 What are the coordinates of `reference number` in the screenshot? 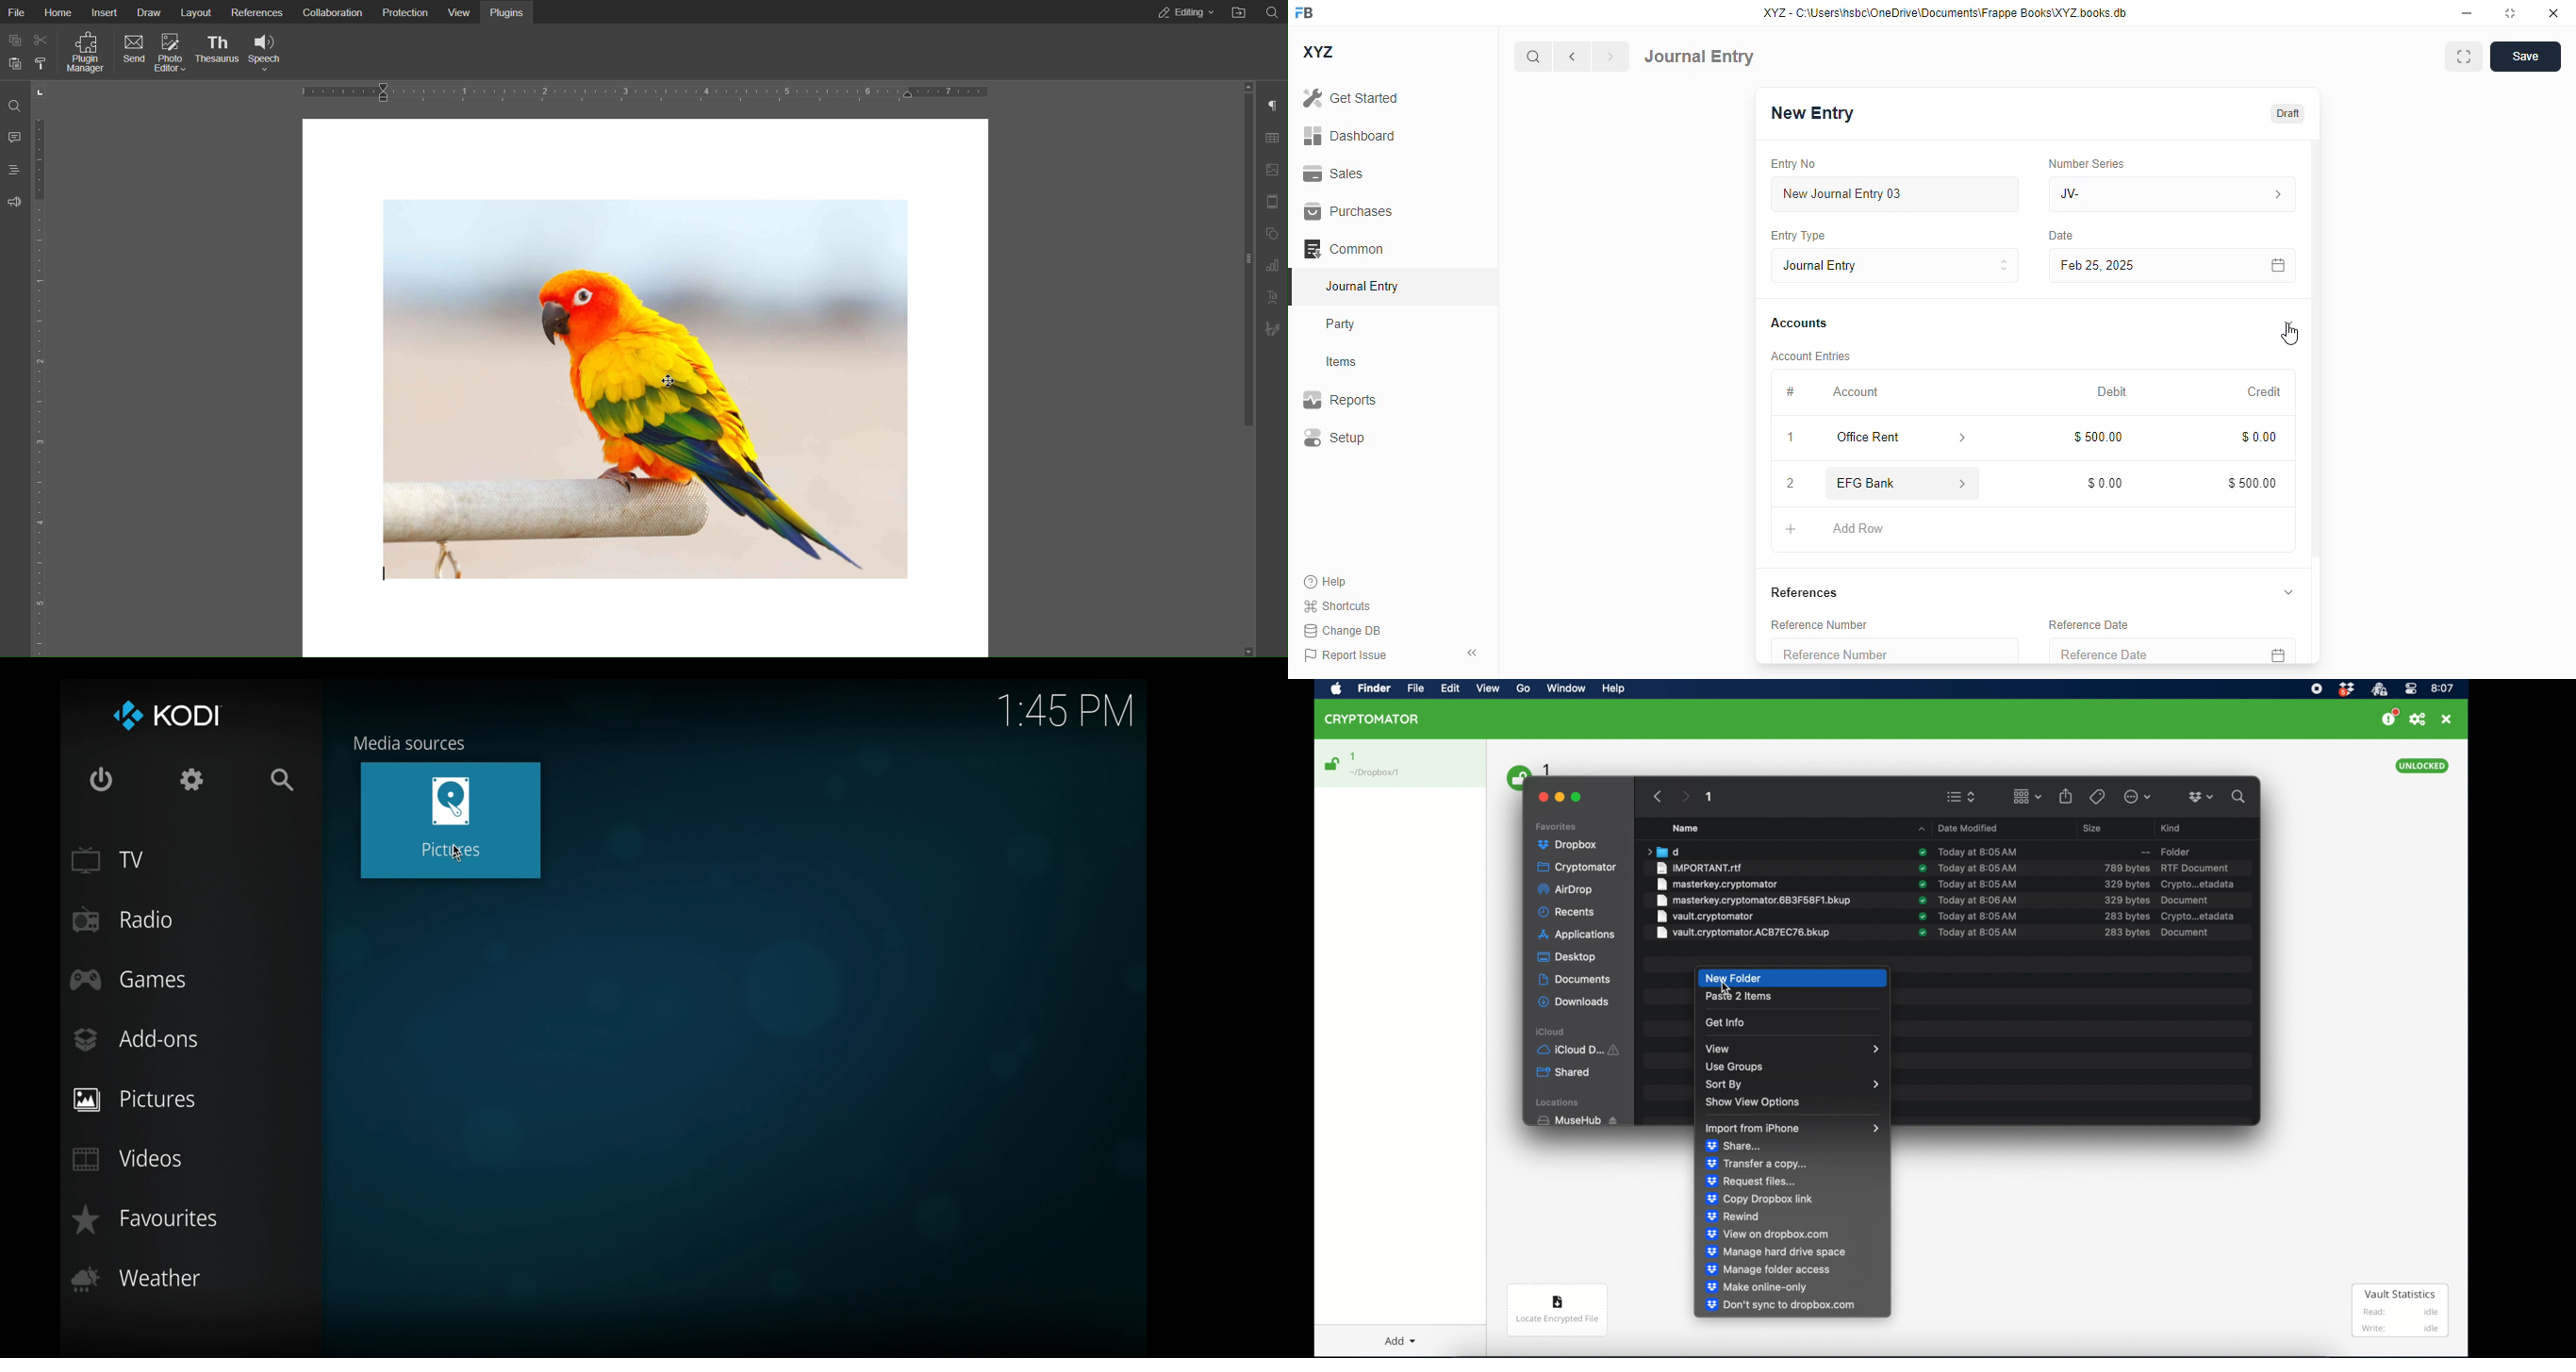 It's located at (1819, 624).